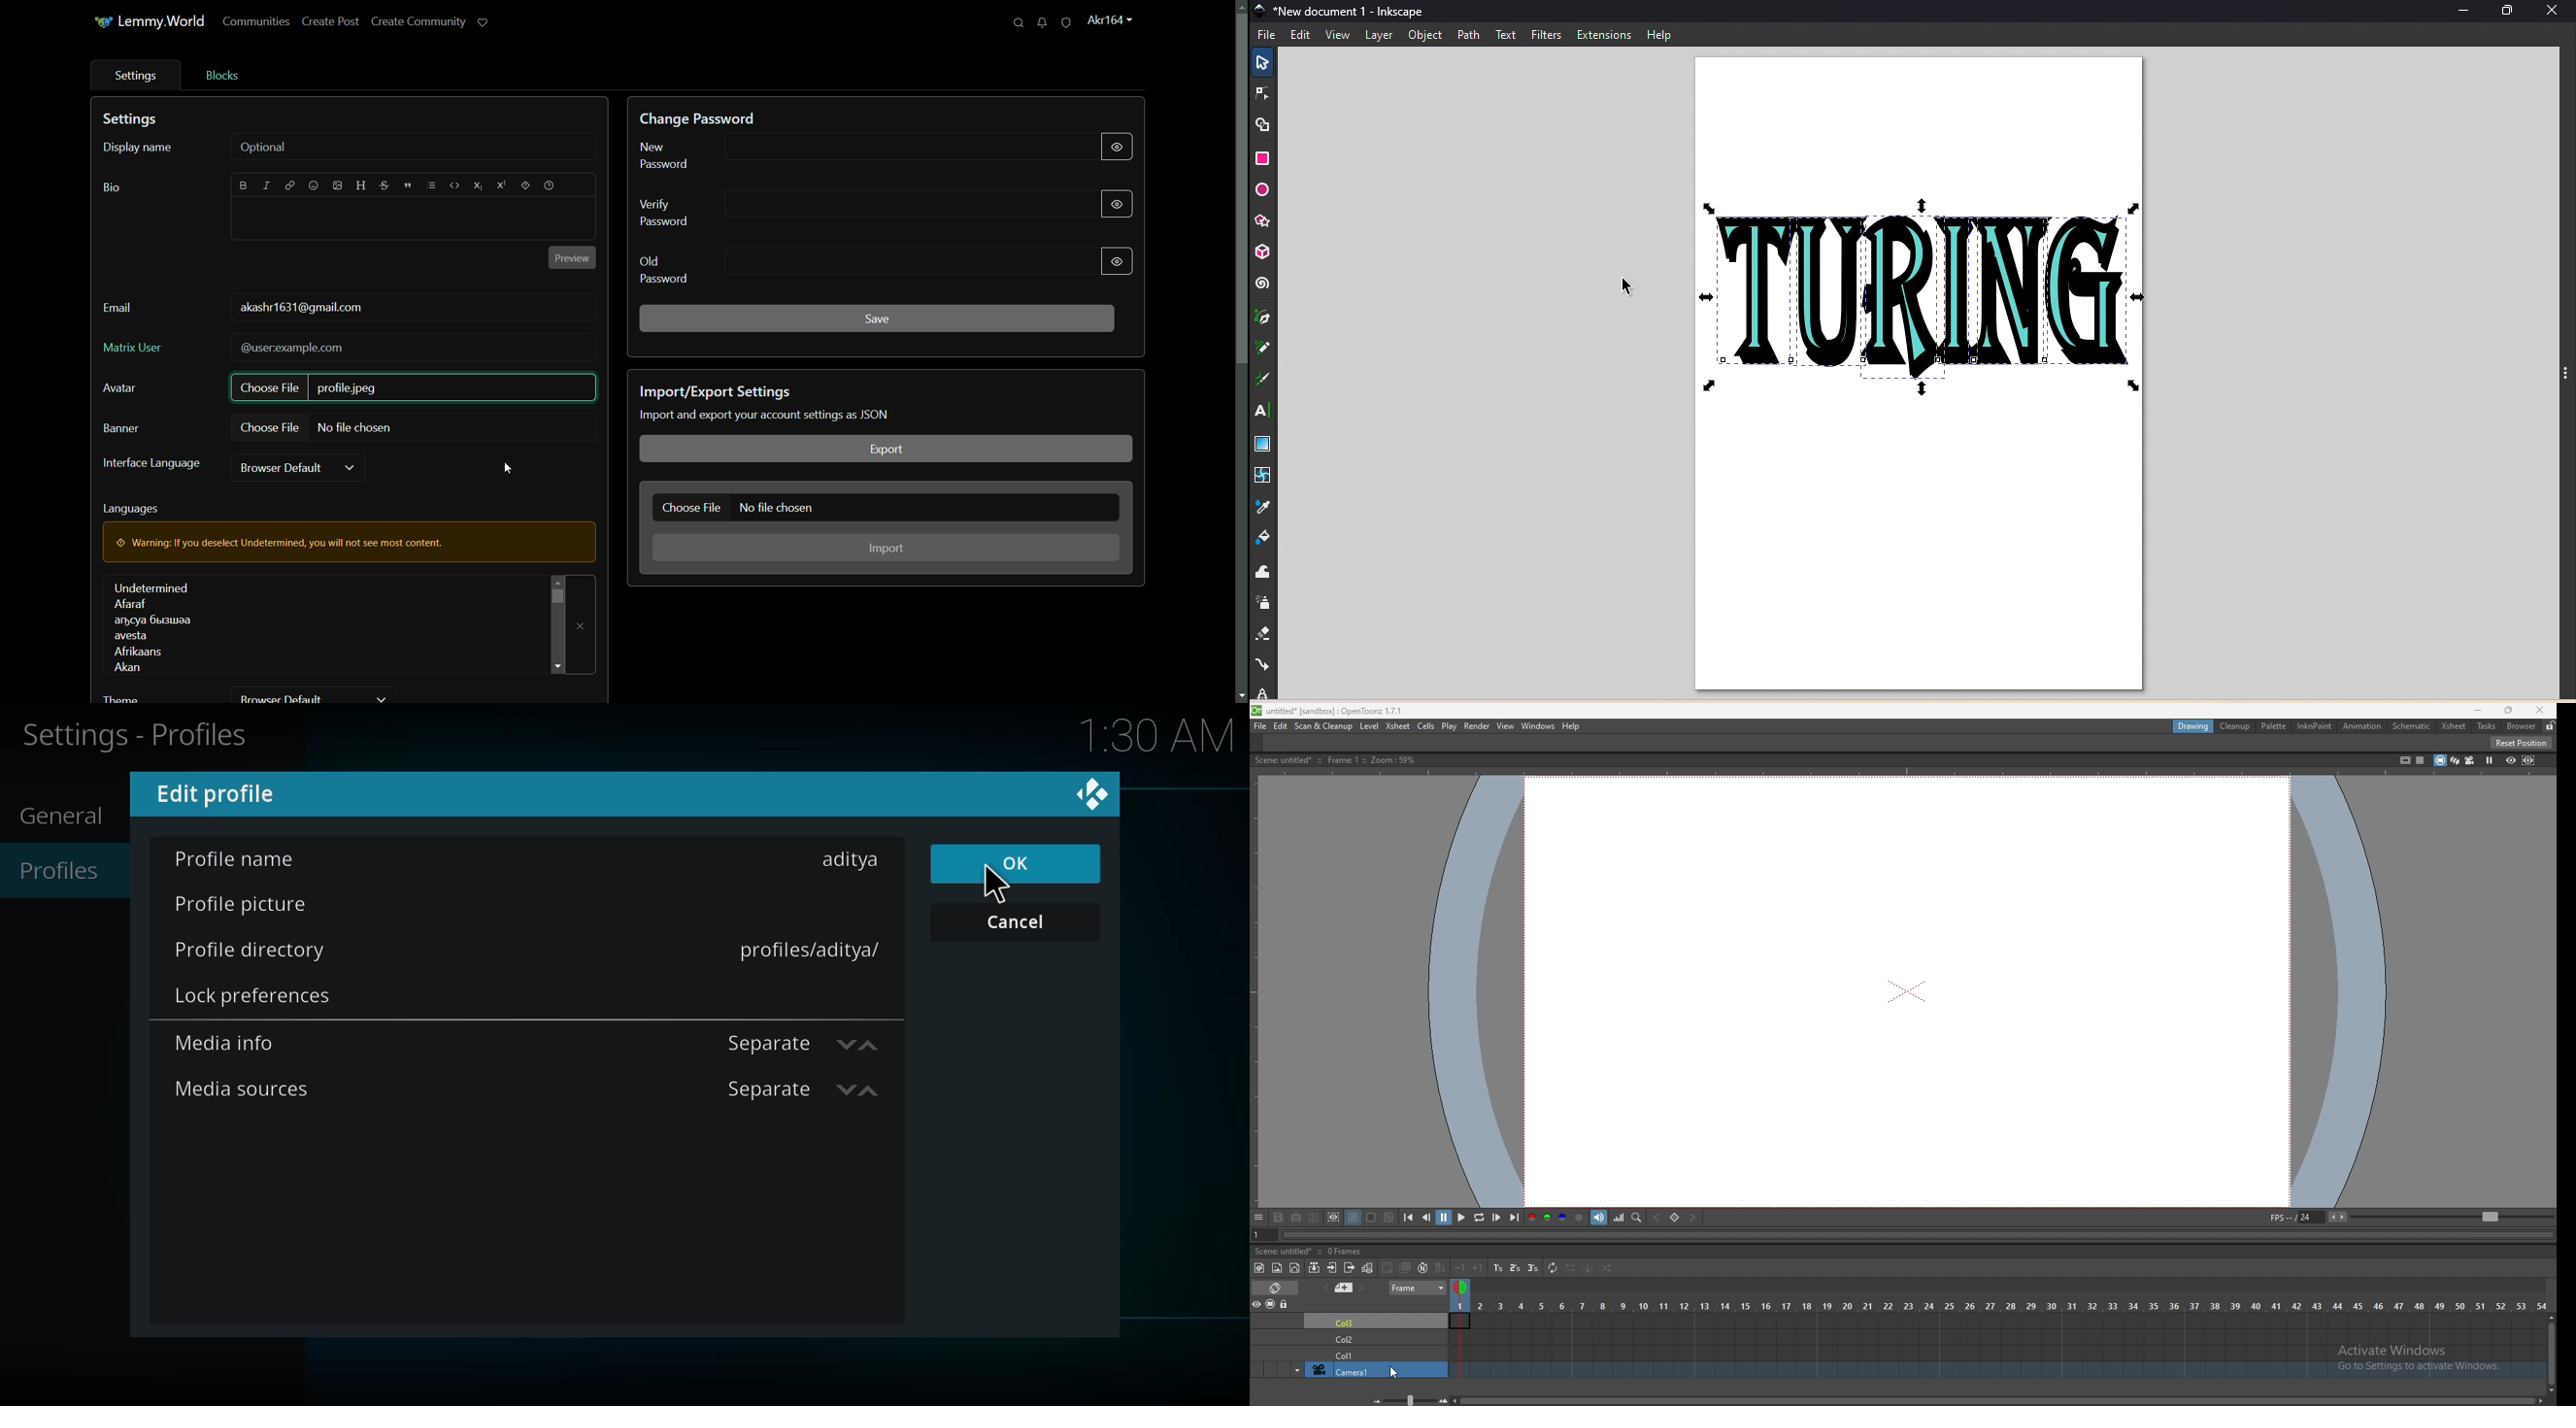 The height and width of the screenshot is (1428, 2576). What do you see at coordinates (1919, 374) in the screenshot?
I see `Canvas` at bounding box center [1919, 374].